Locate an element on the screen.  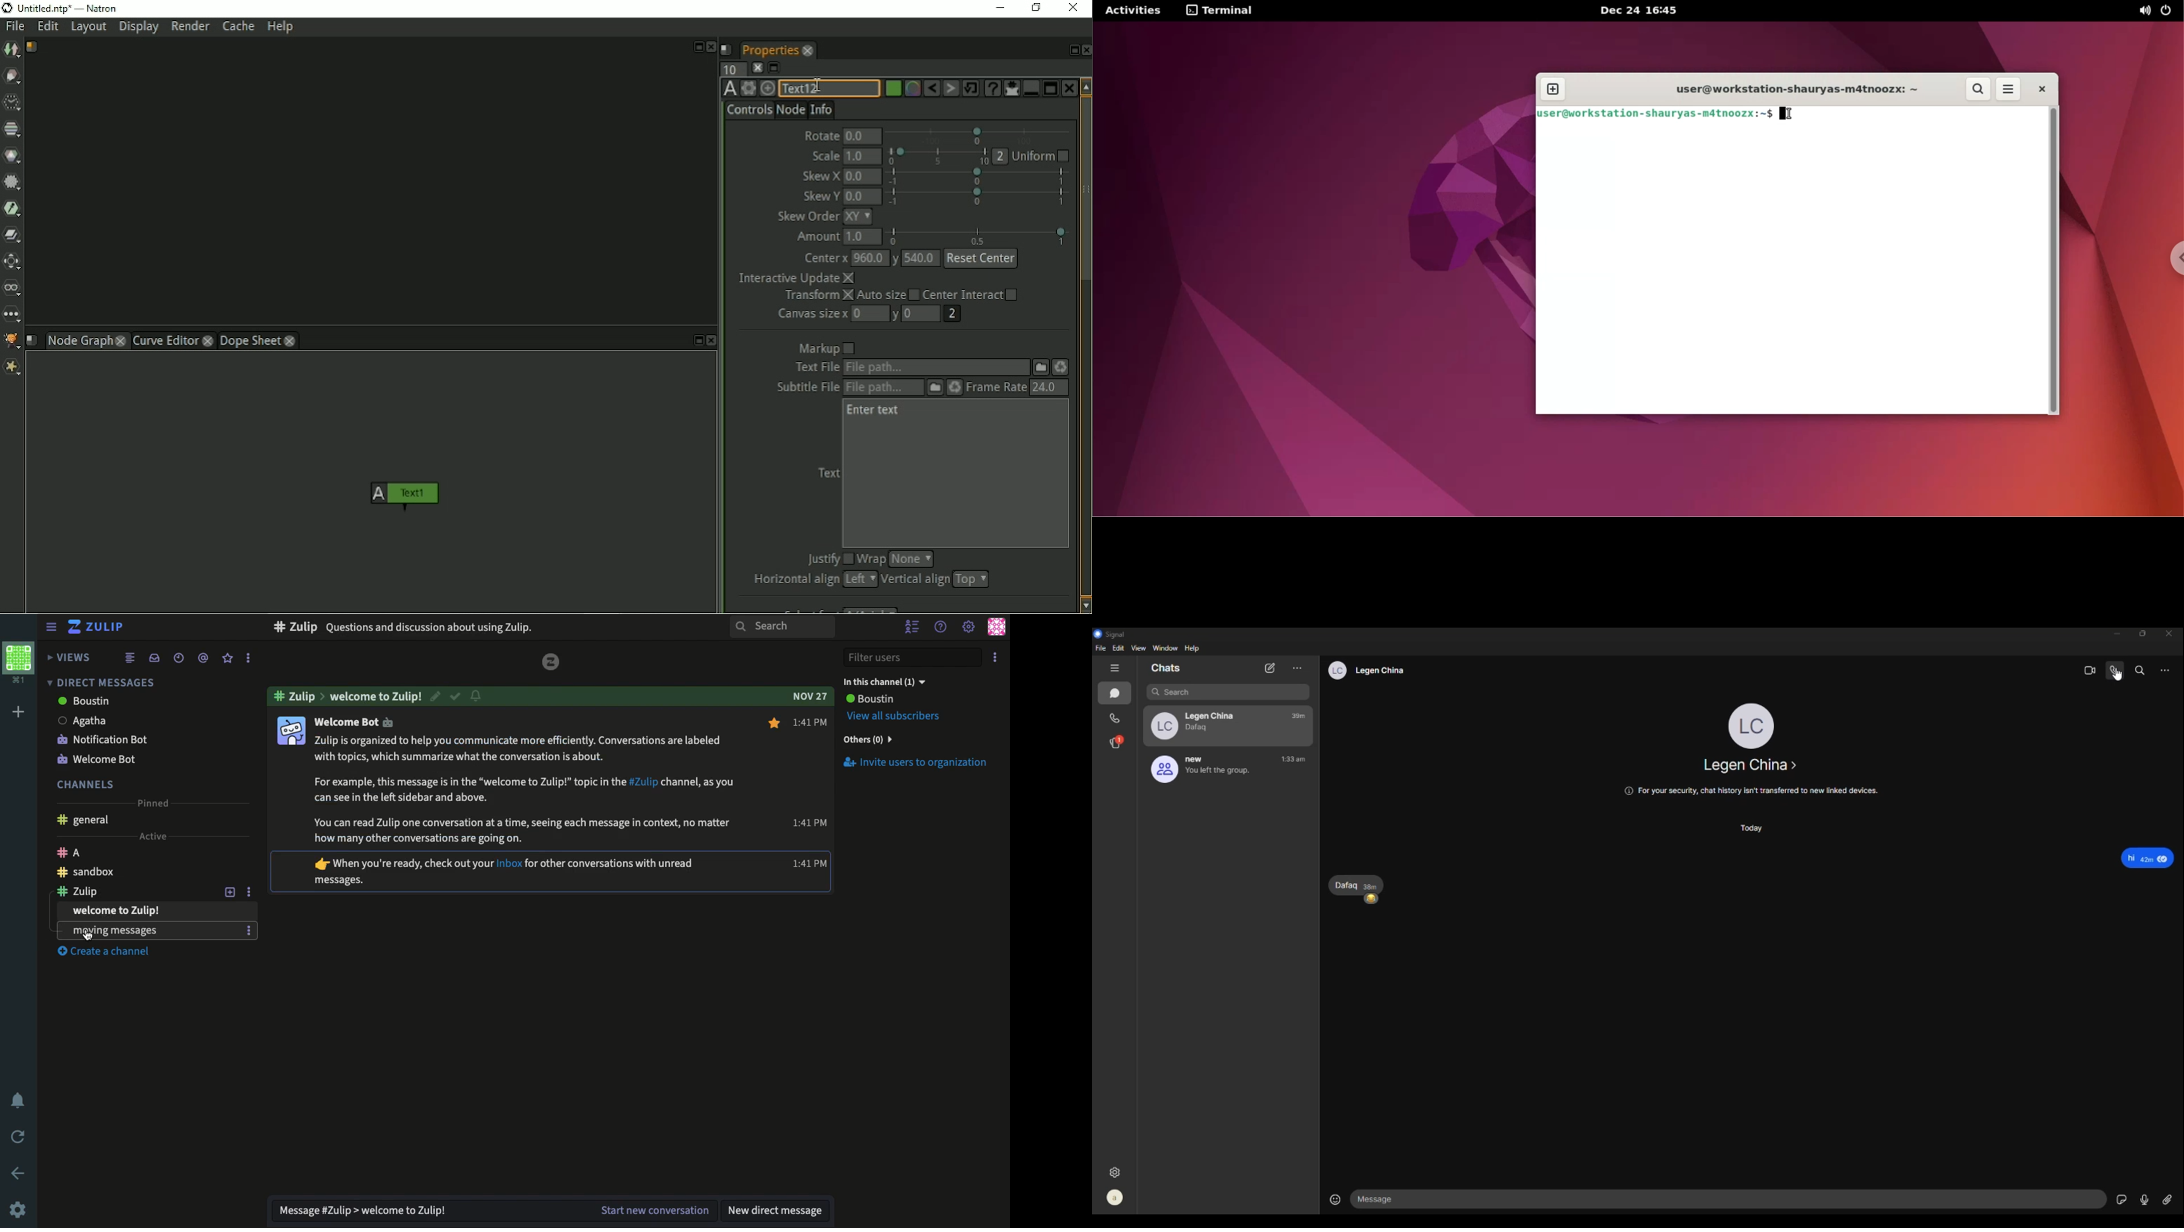
View all Subscribers is located at coordinates (896, 716).